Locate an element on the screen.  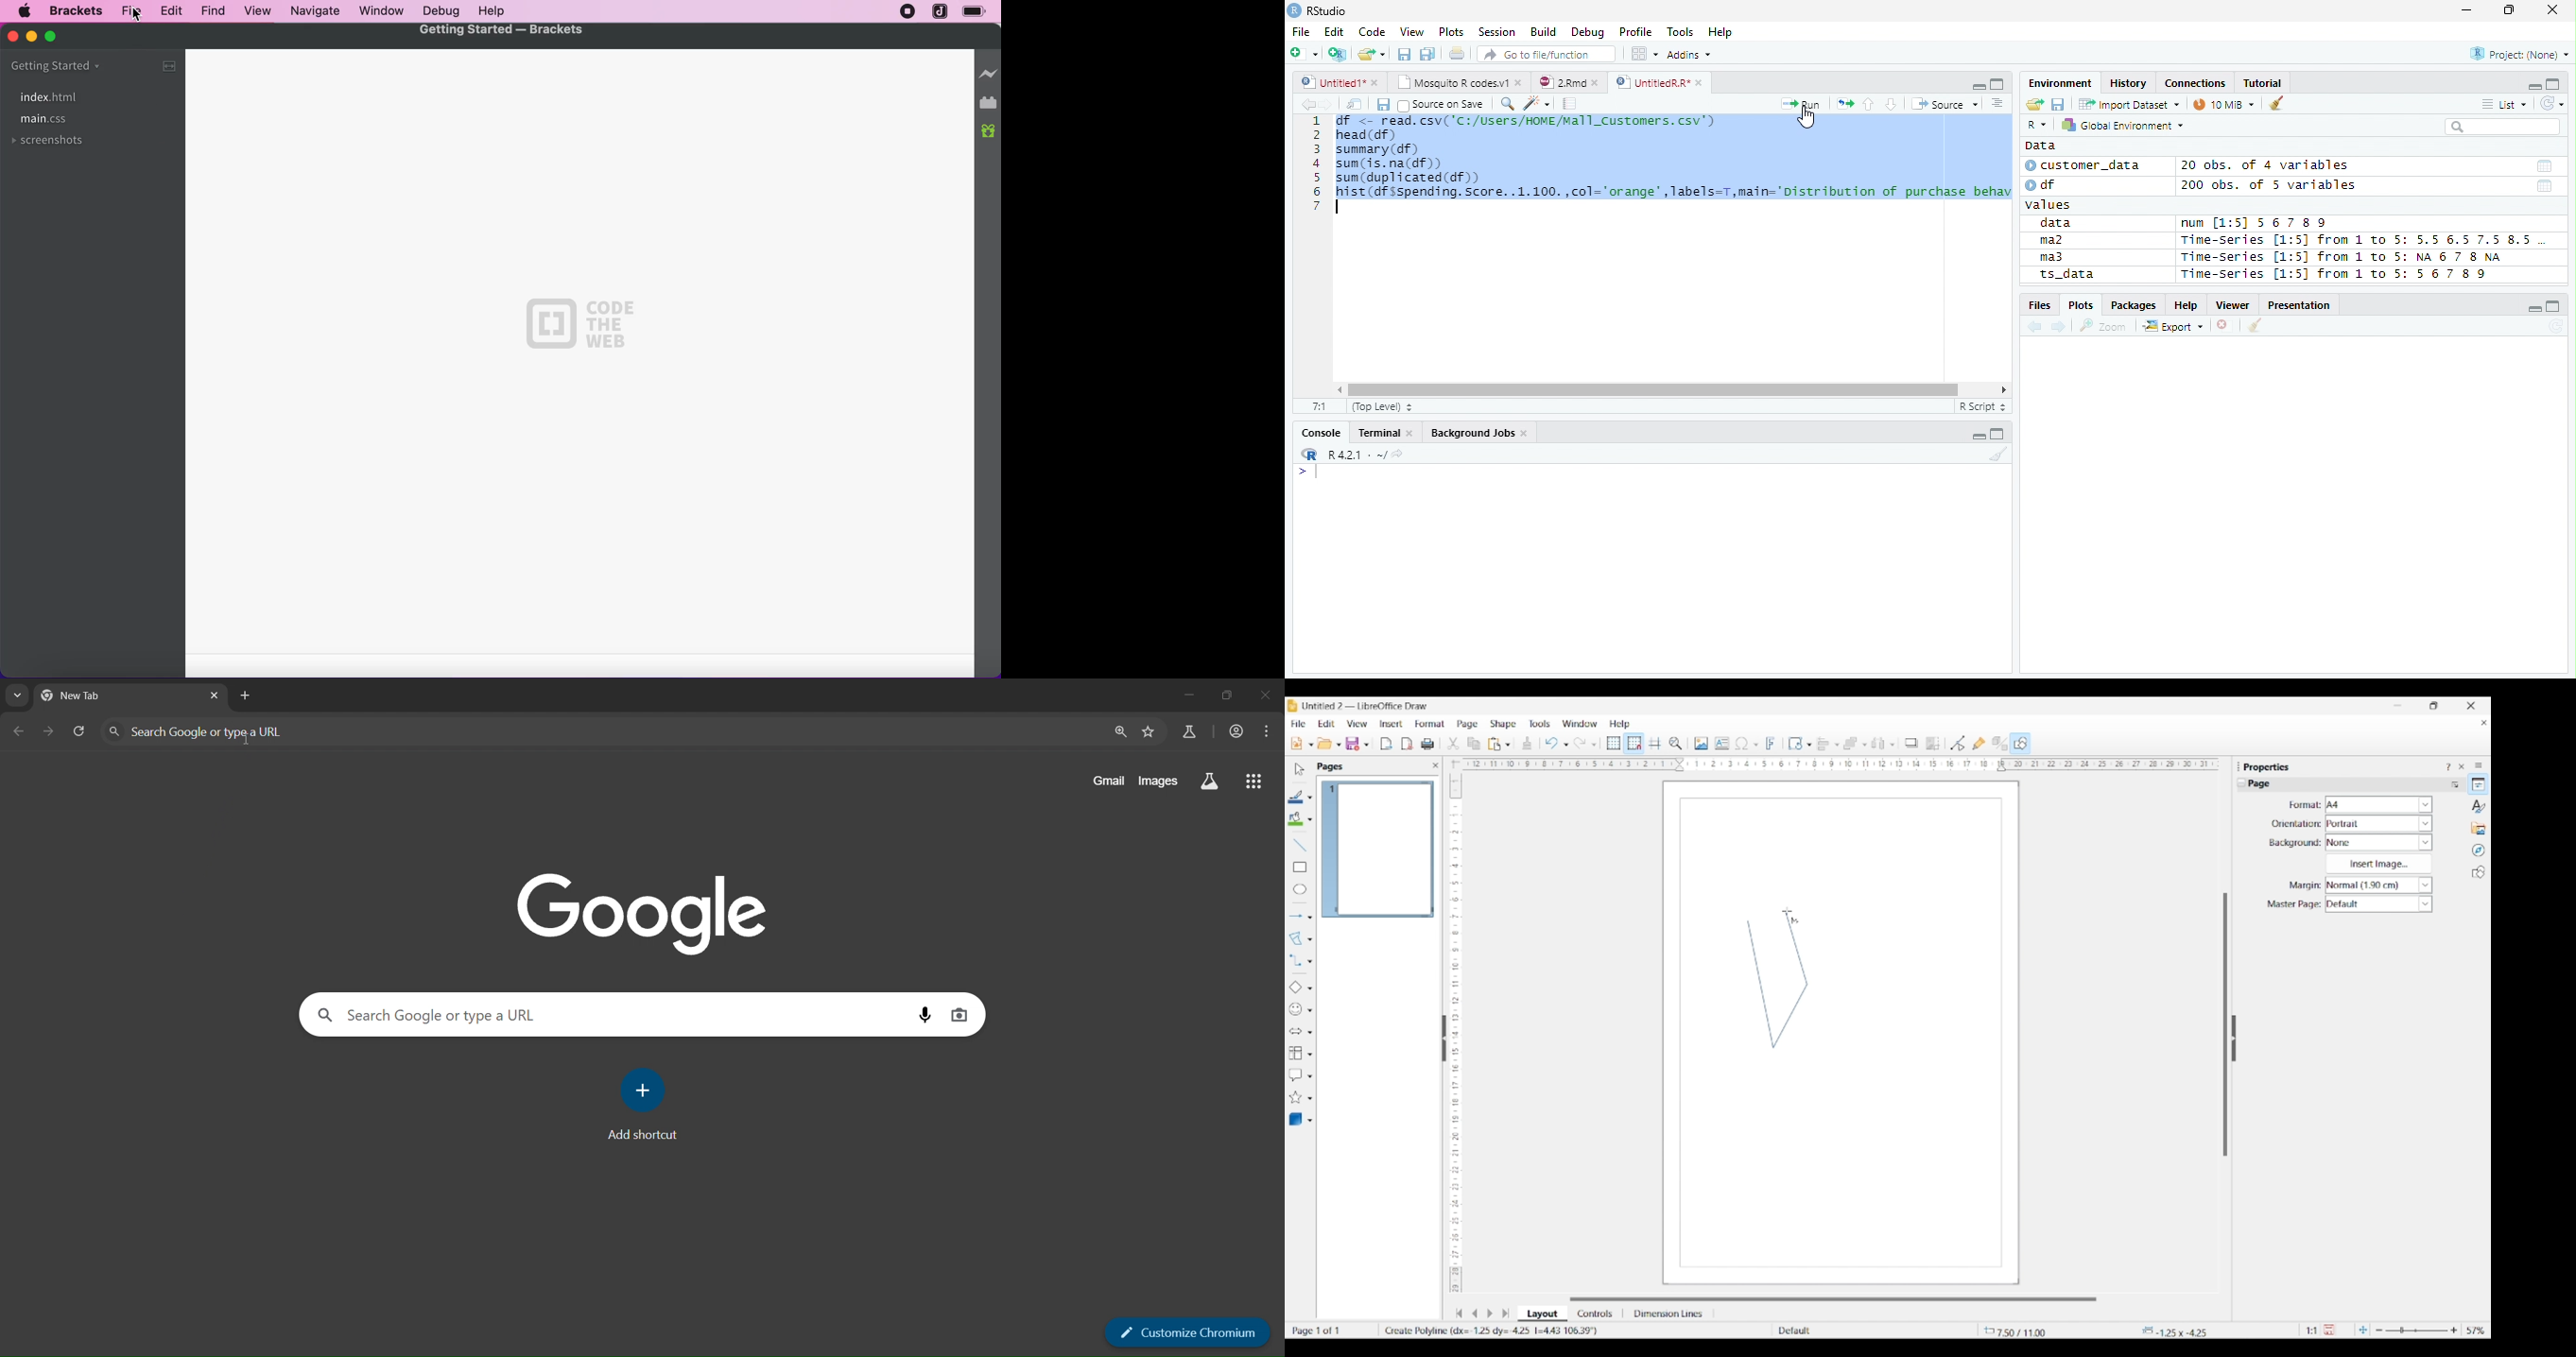
ma2 is located at coordinates (2056, 242).